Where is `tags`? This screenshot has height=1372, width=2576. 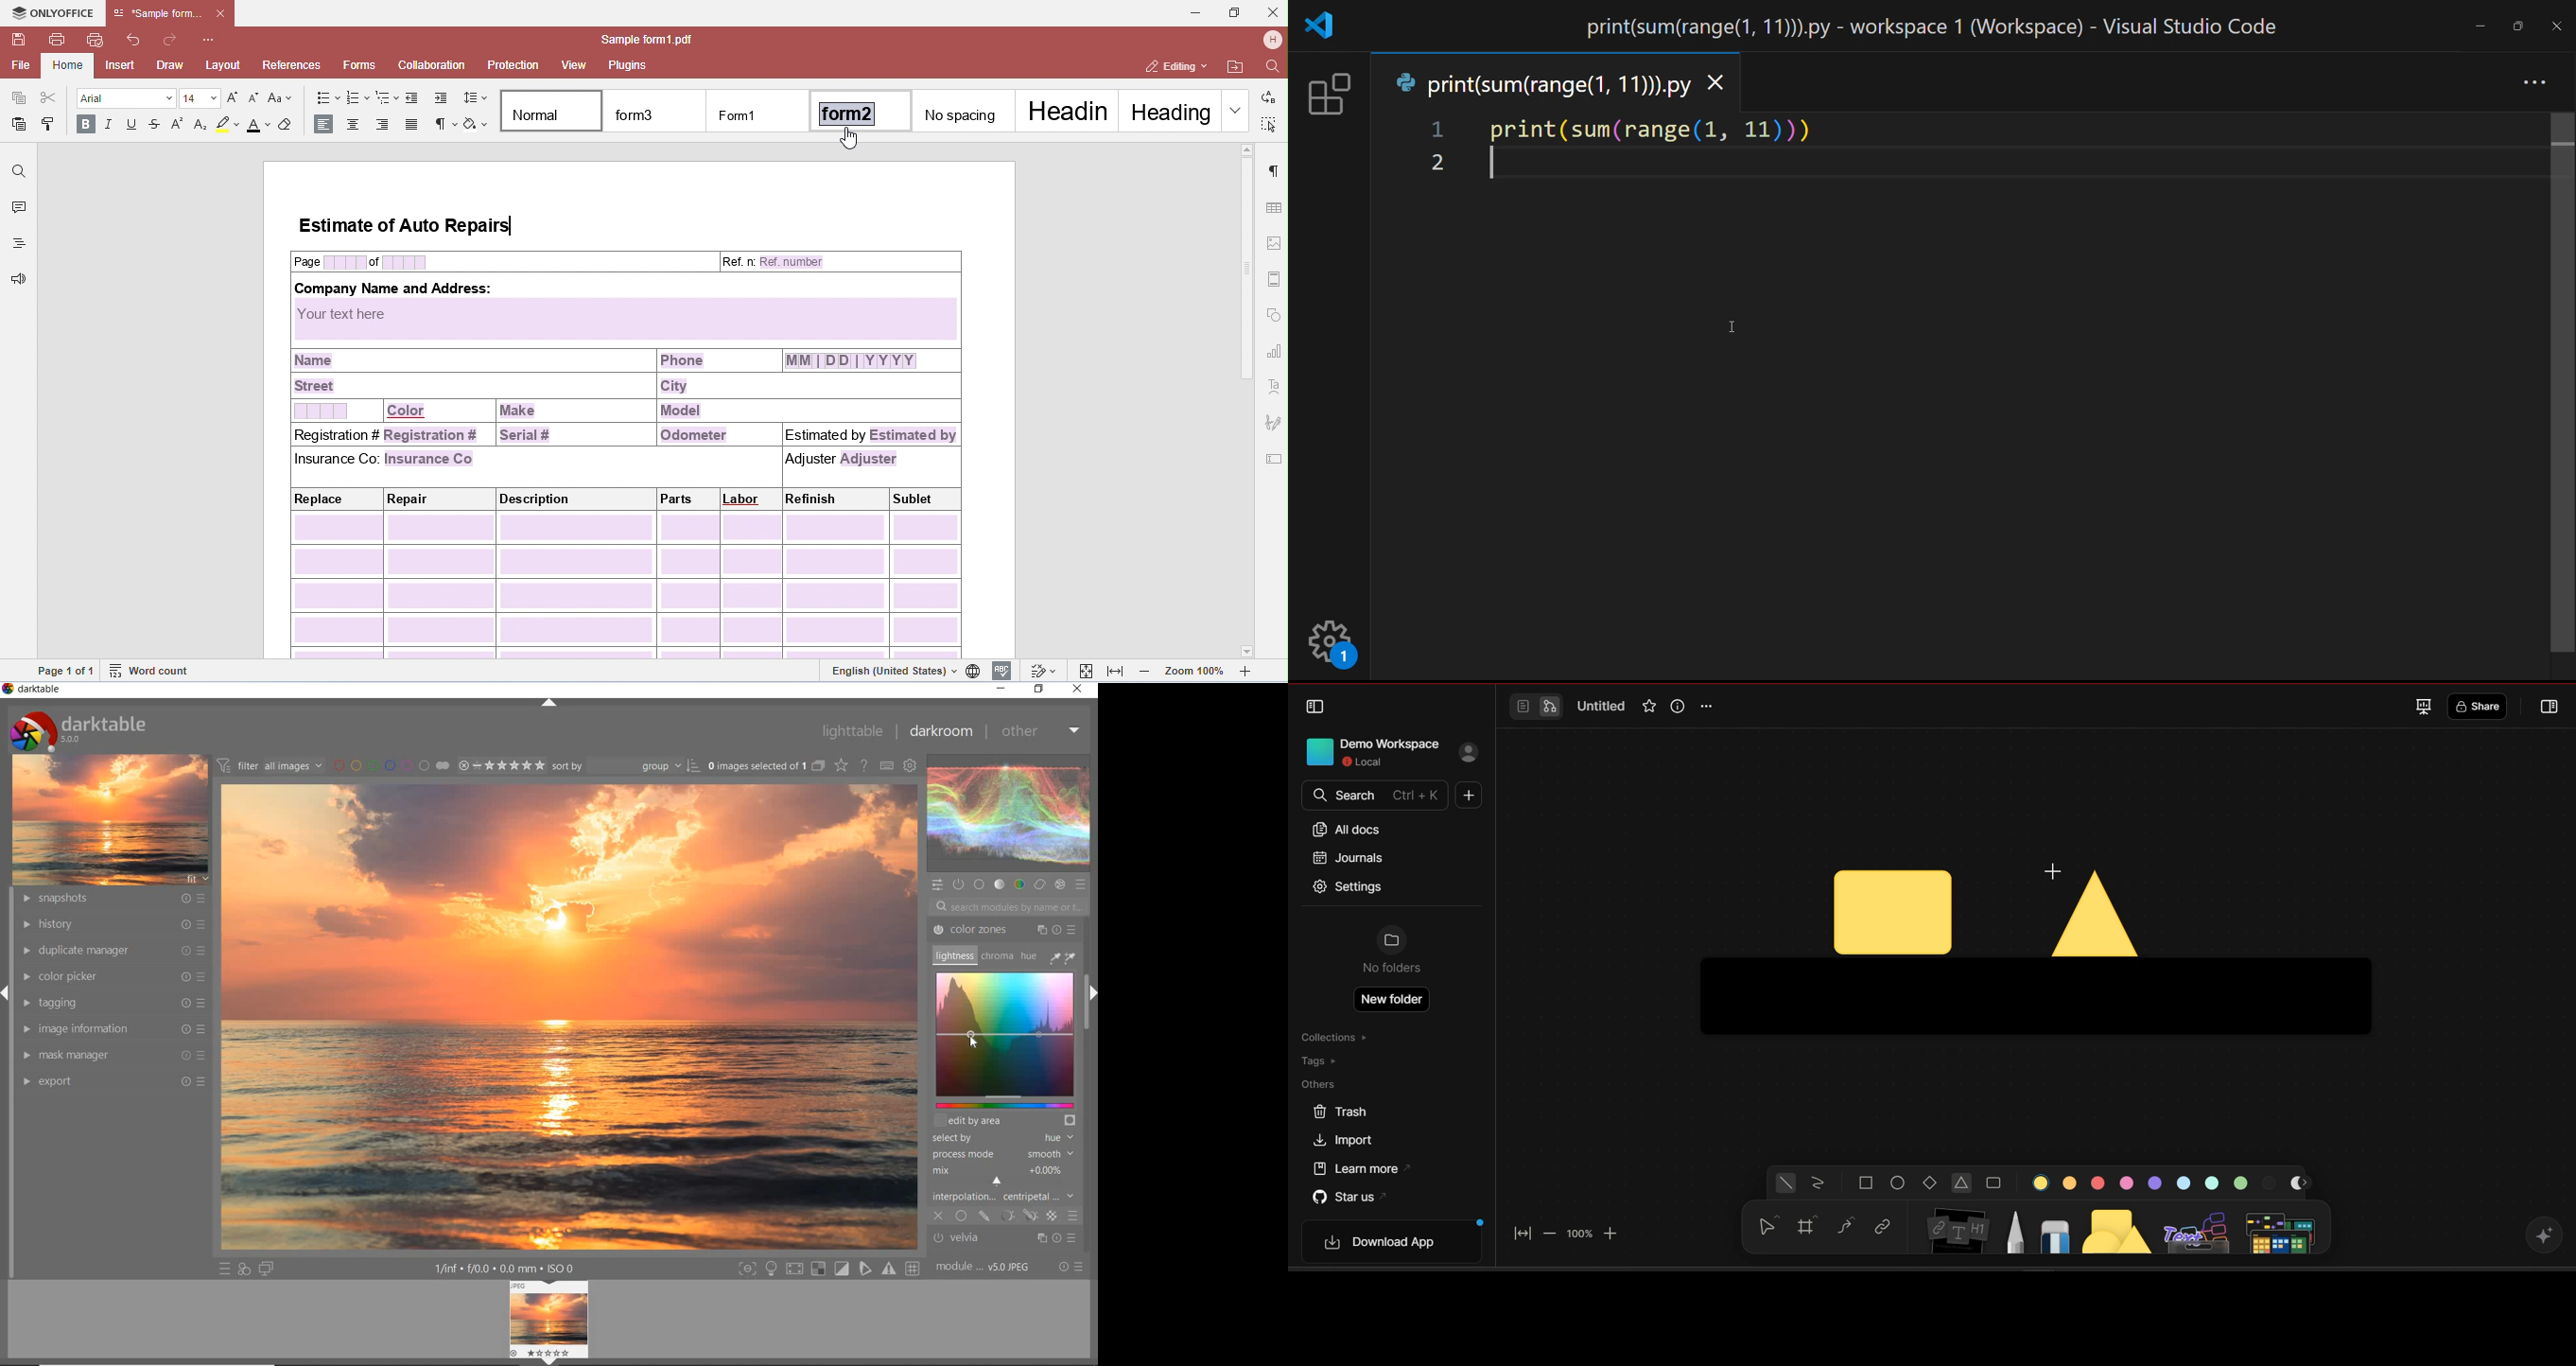
tags is located at coordinates (1329, 1062).